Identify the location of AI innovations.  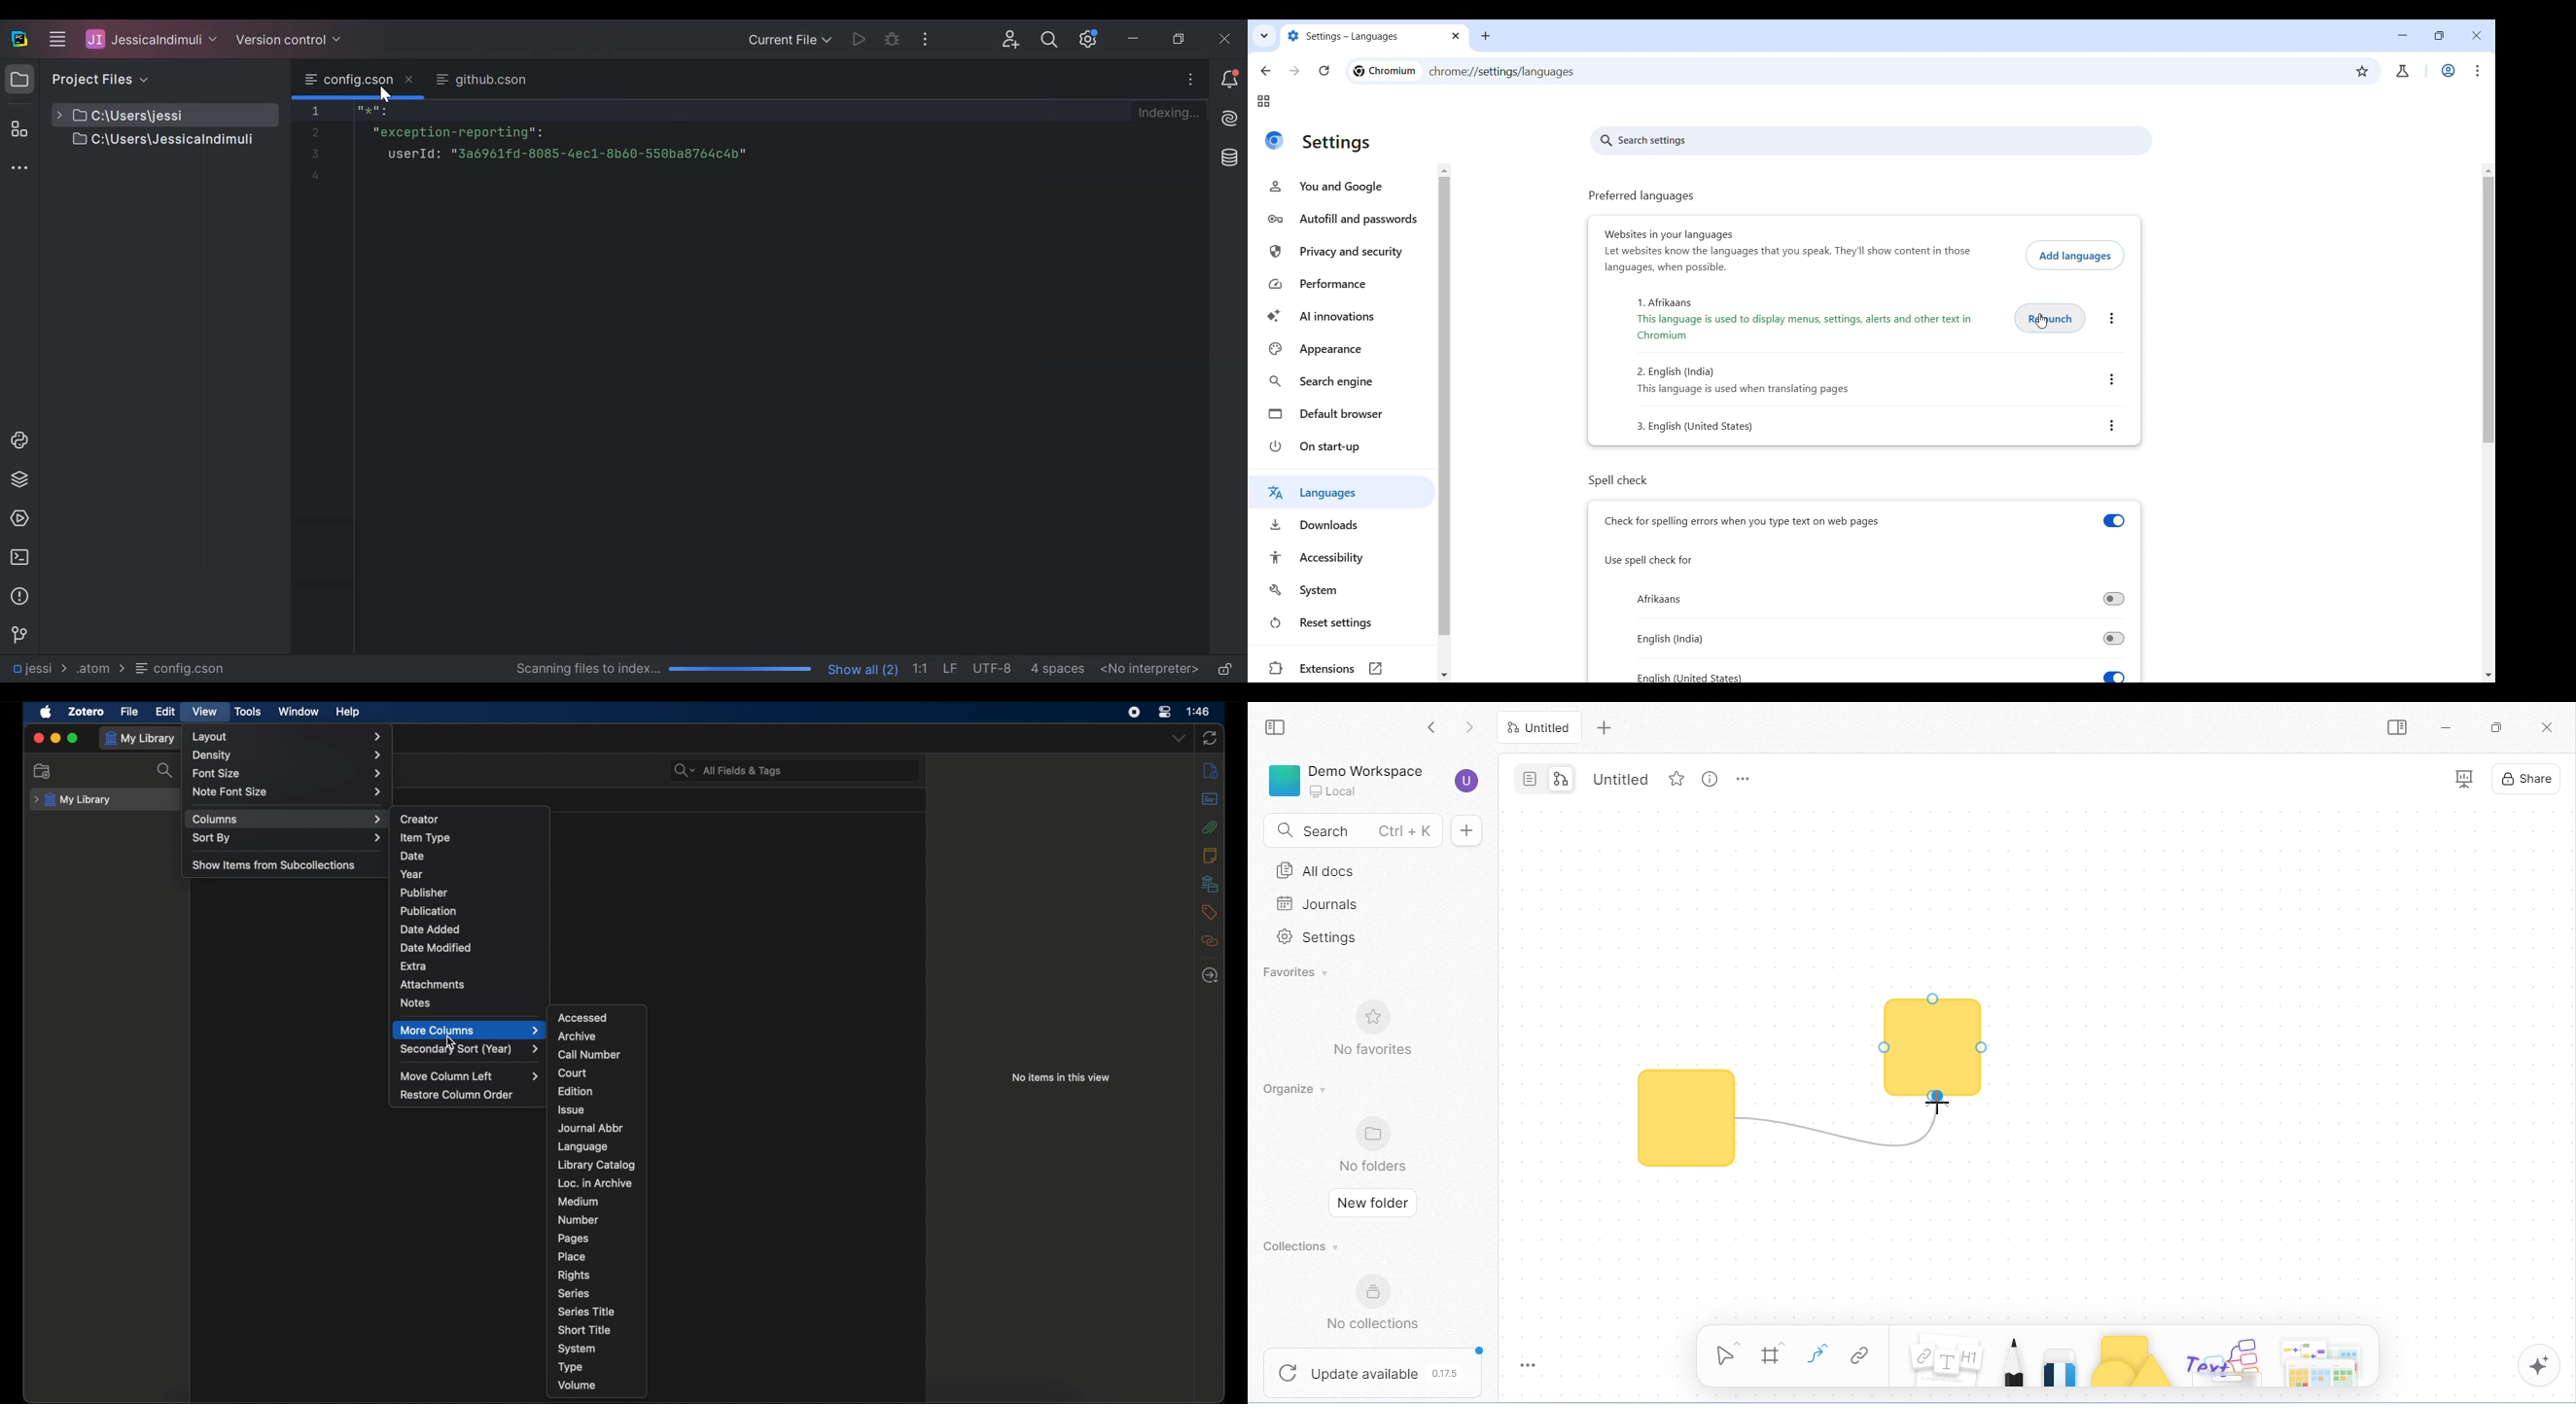
(1345, 317).